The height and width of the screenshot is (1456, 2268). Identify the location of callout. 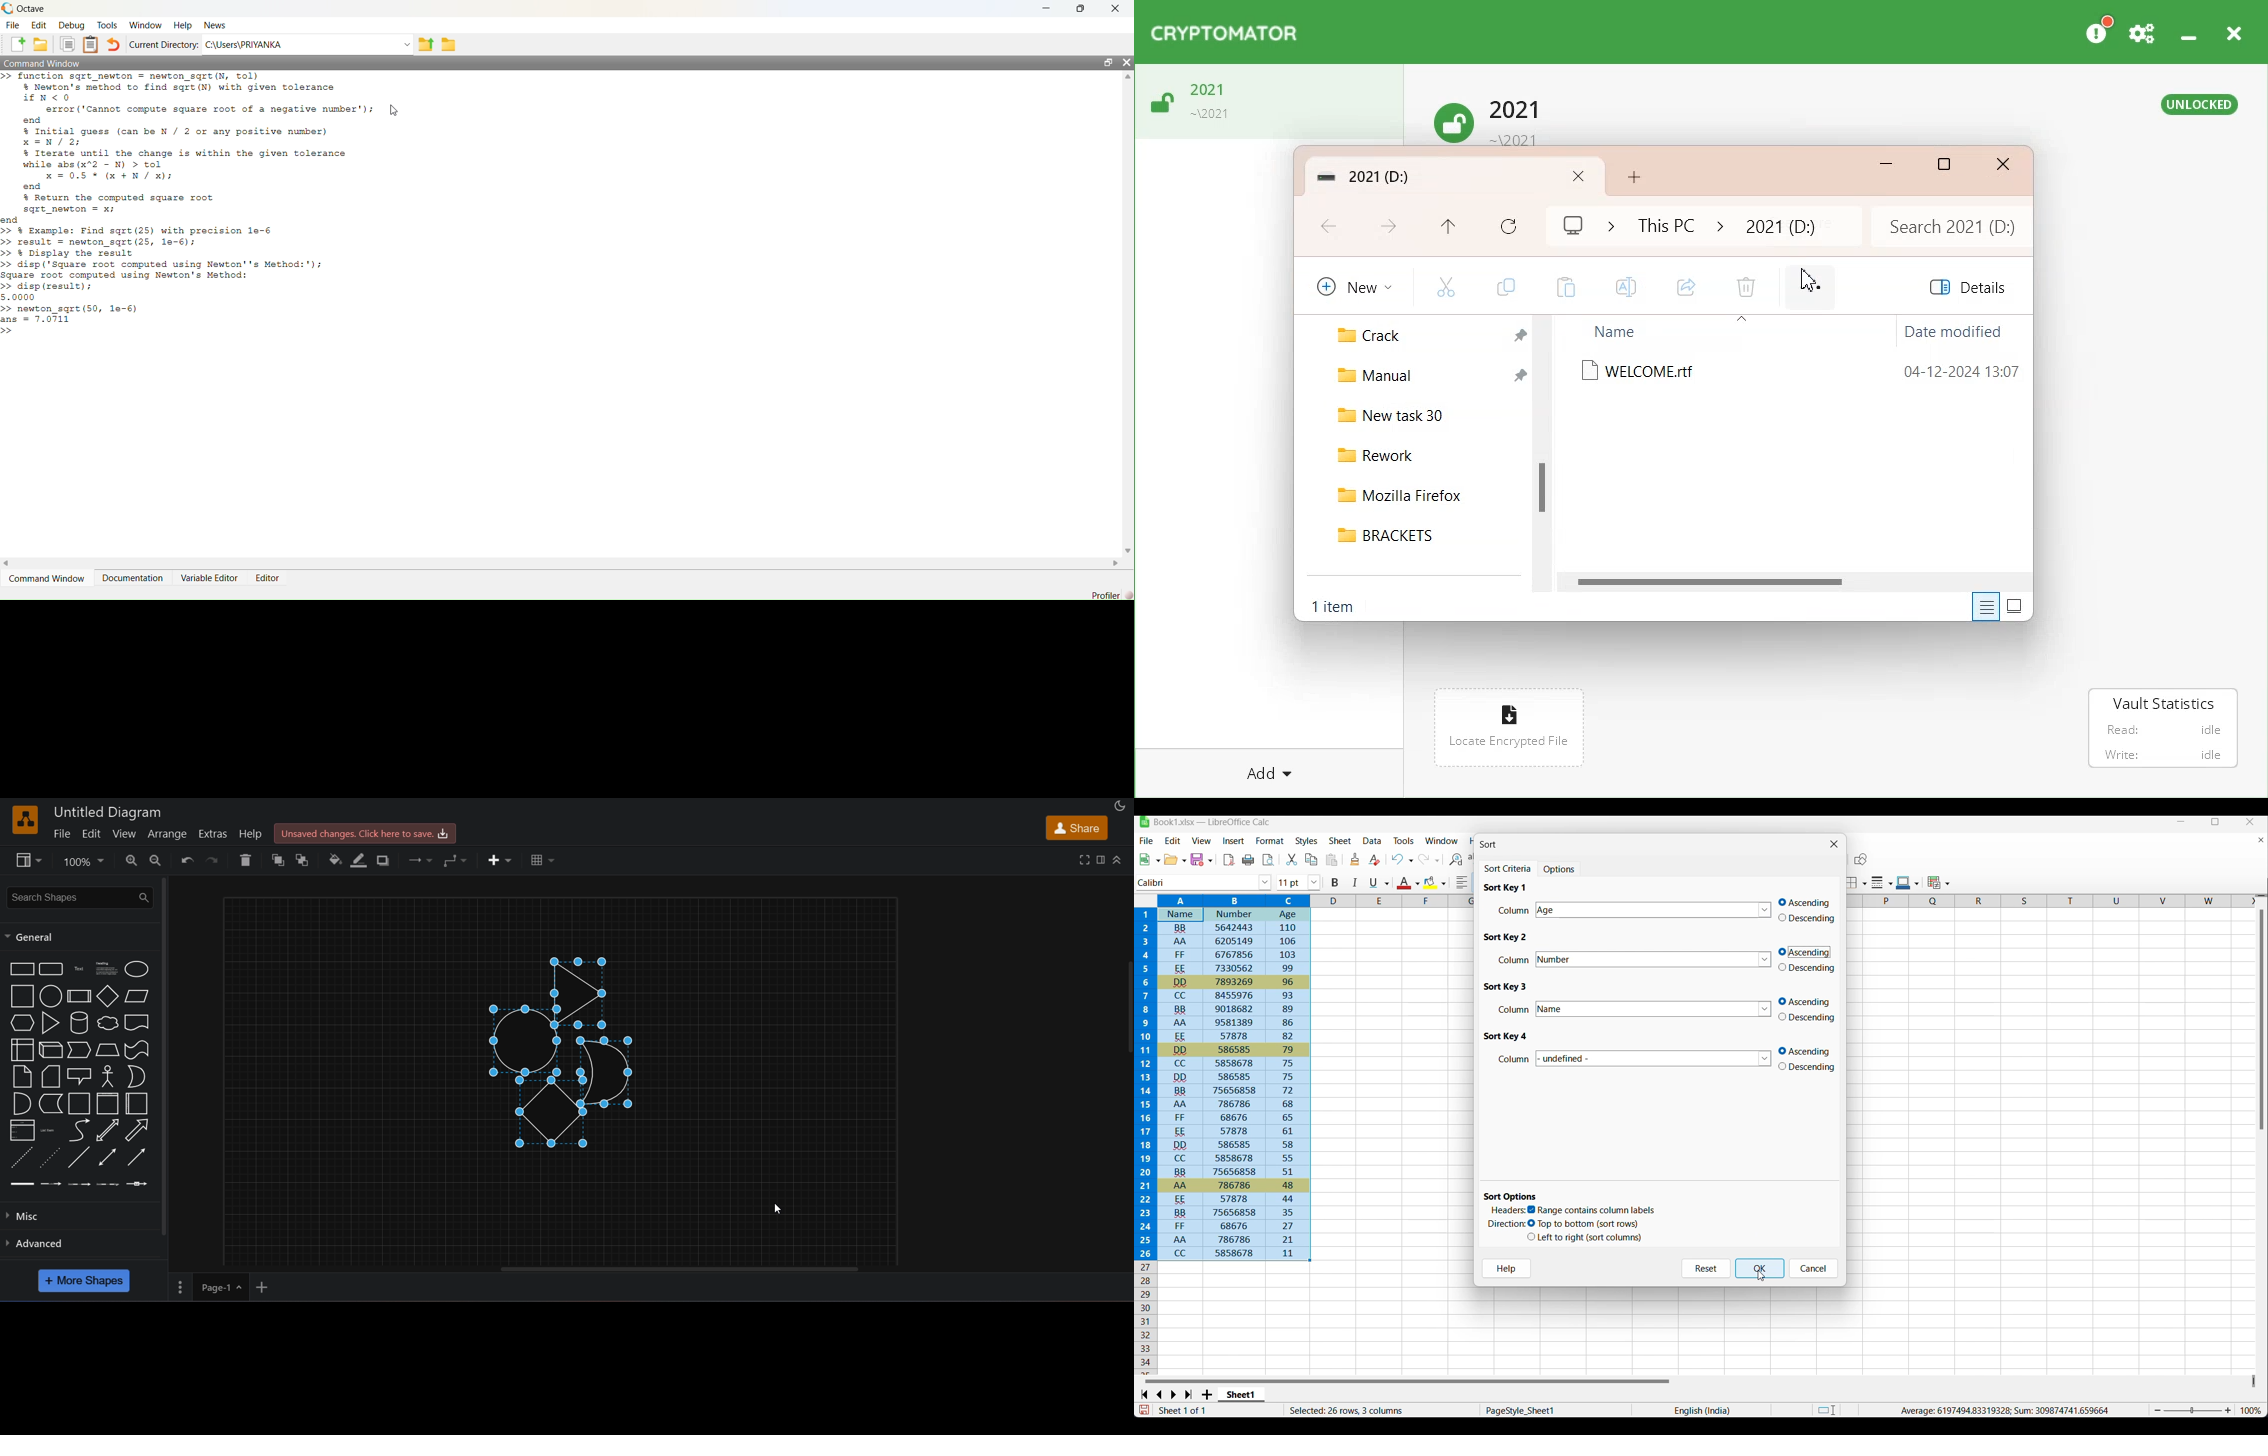
(79, 1075).